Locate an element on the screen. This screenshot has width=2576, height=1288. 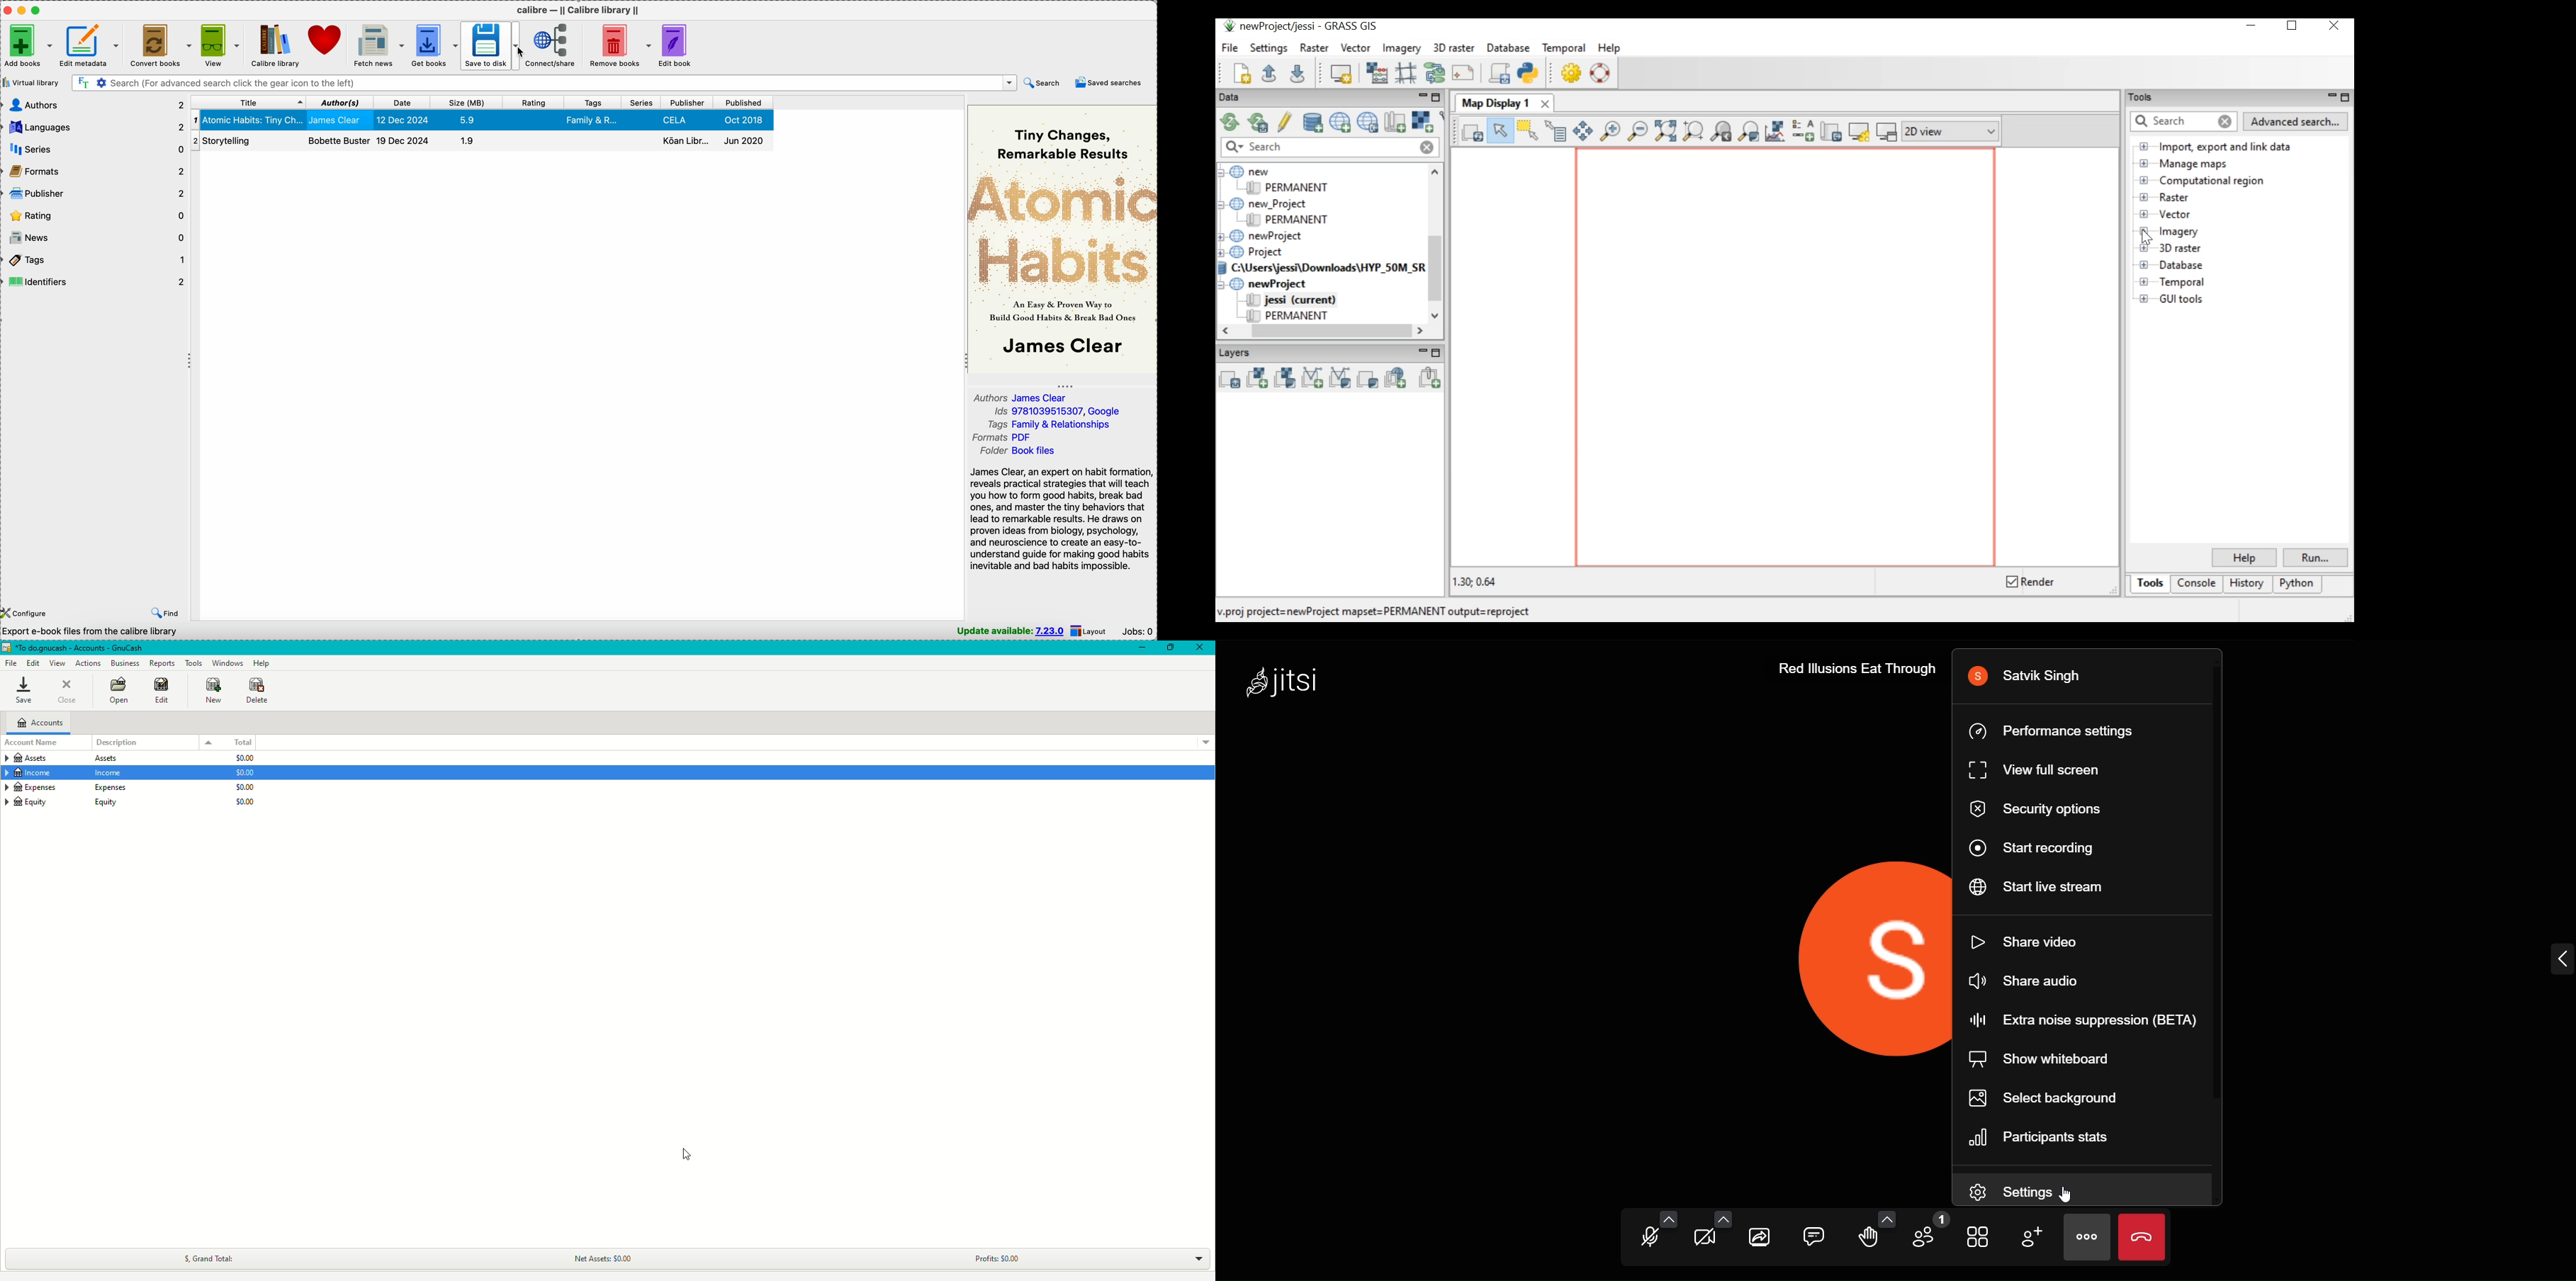
author James Clear is located at coordinates (1020, 397).